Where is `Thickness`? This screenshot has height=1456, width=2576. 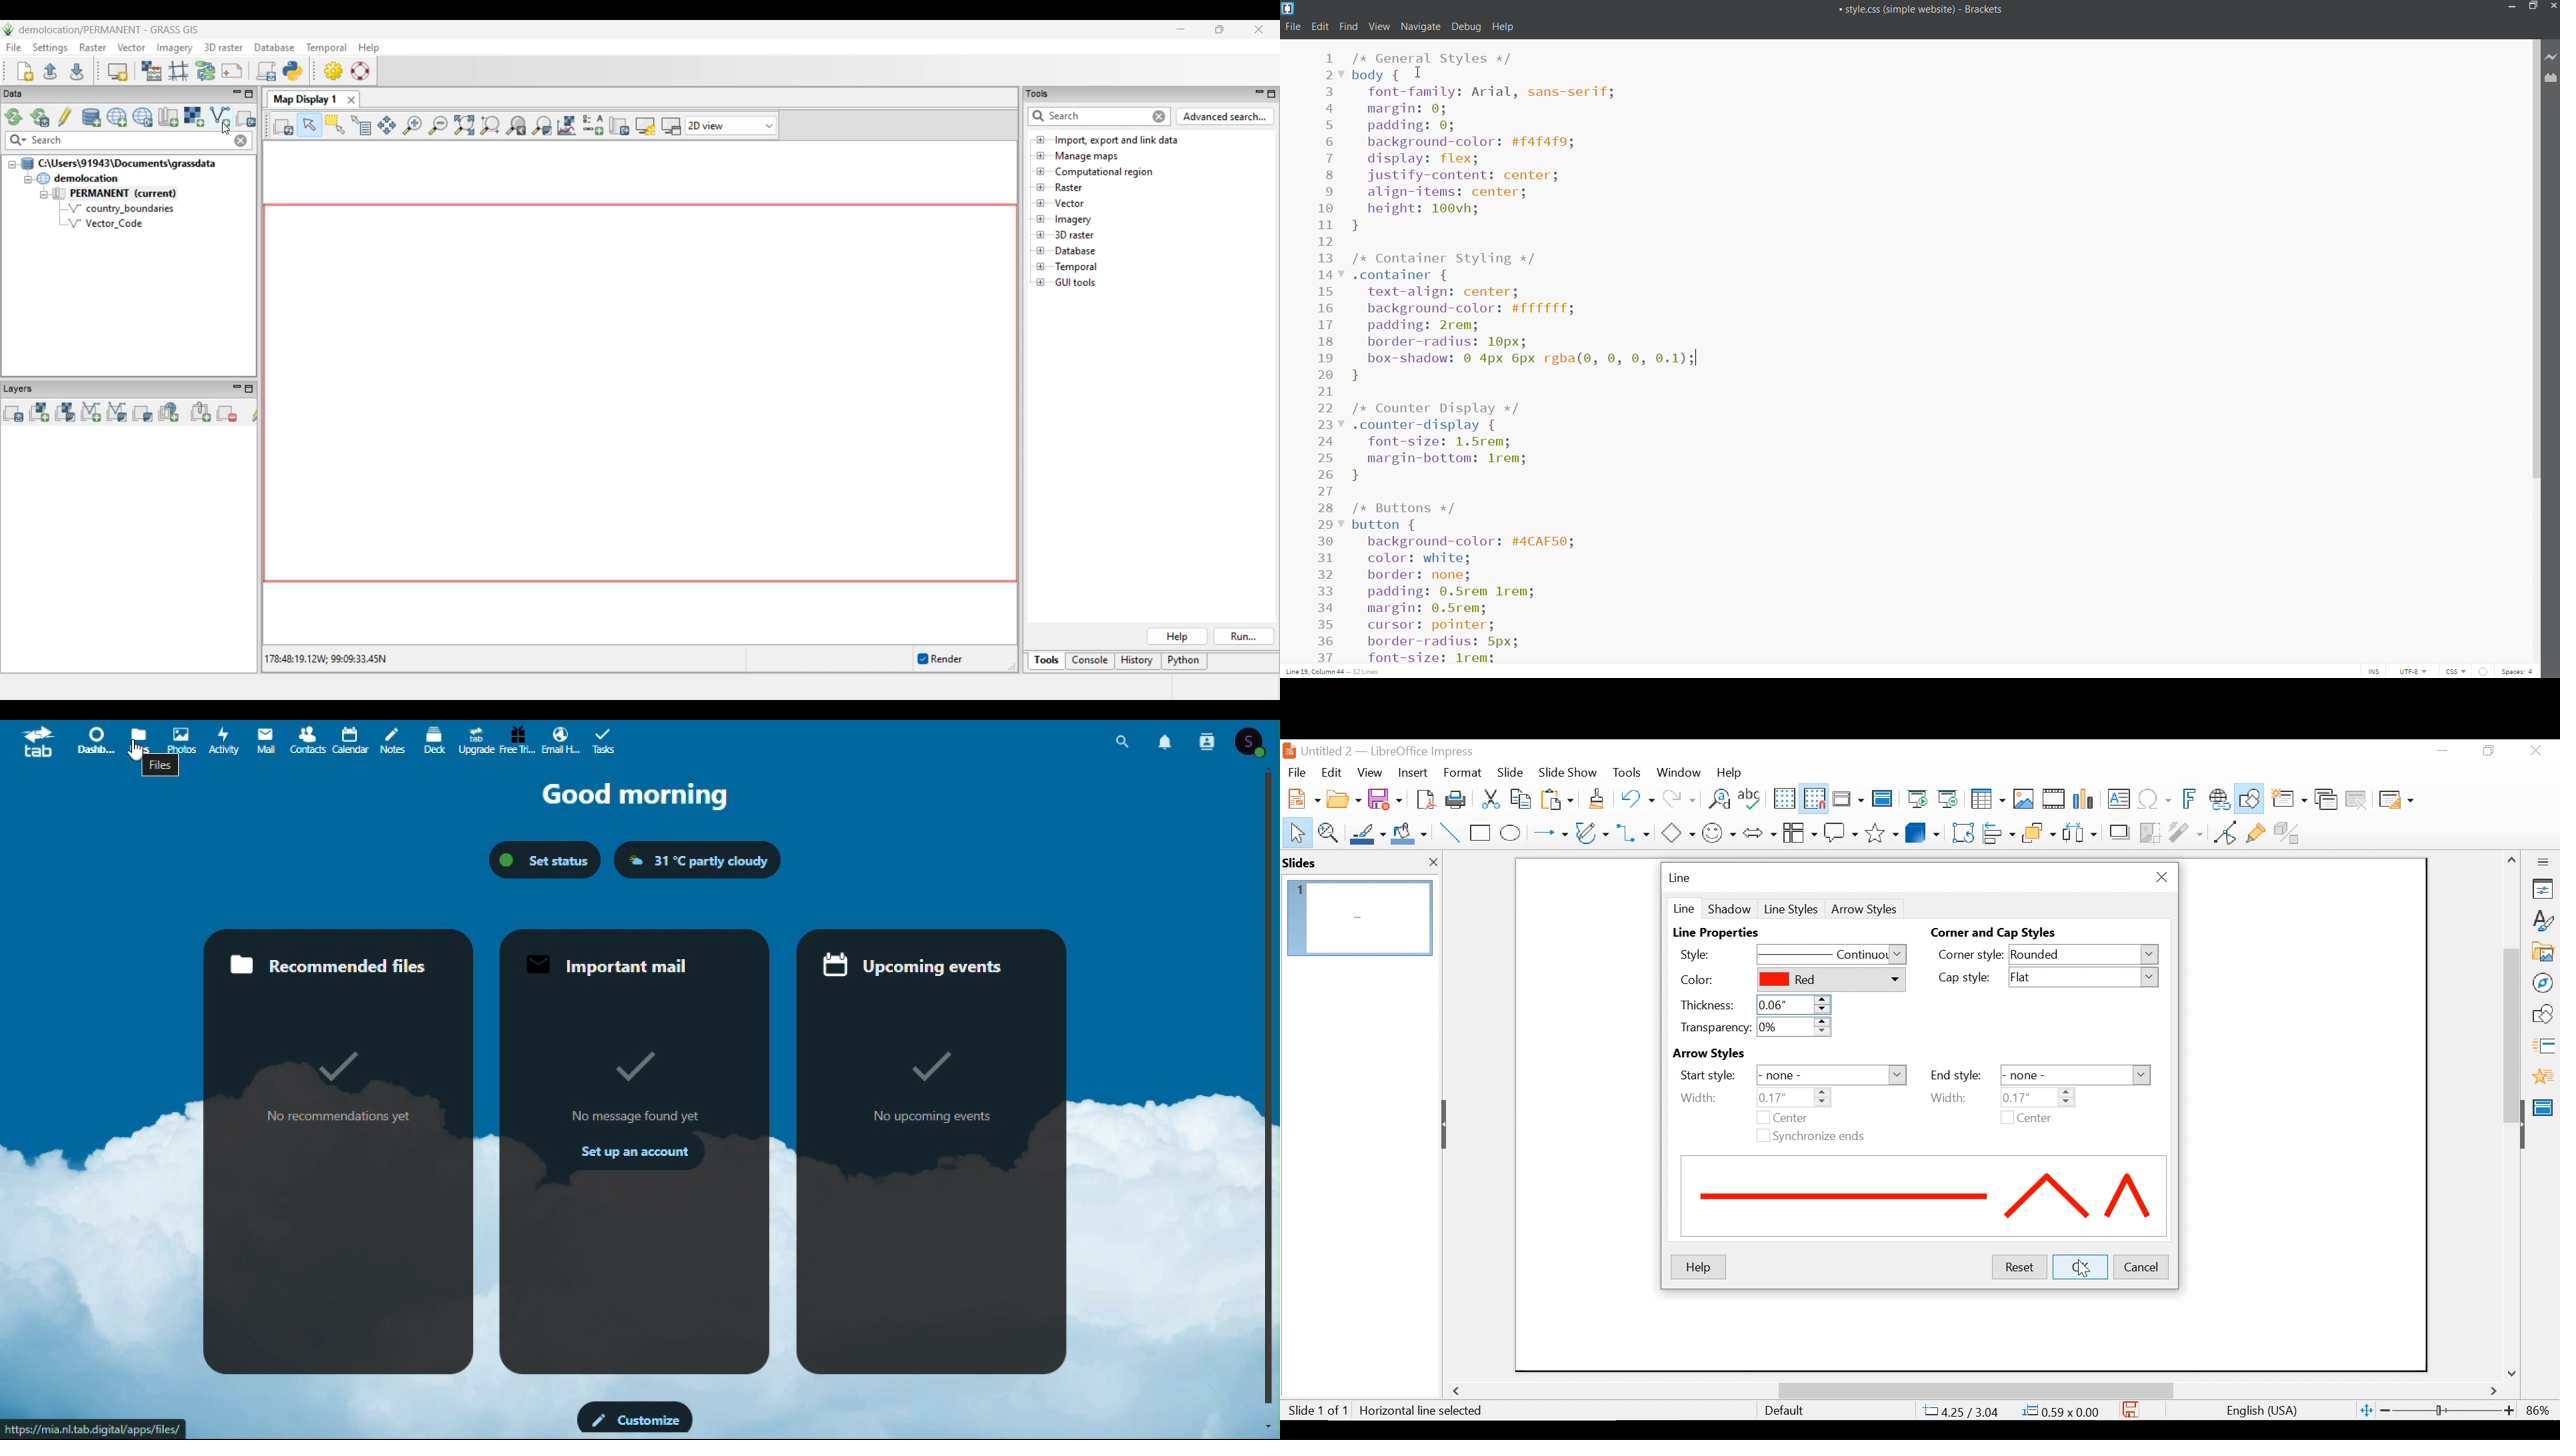
Thickness is located at coordinates (1707, 1005).